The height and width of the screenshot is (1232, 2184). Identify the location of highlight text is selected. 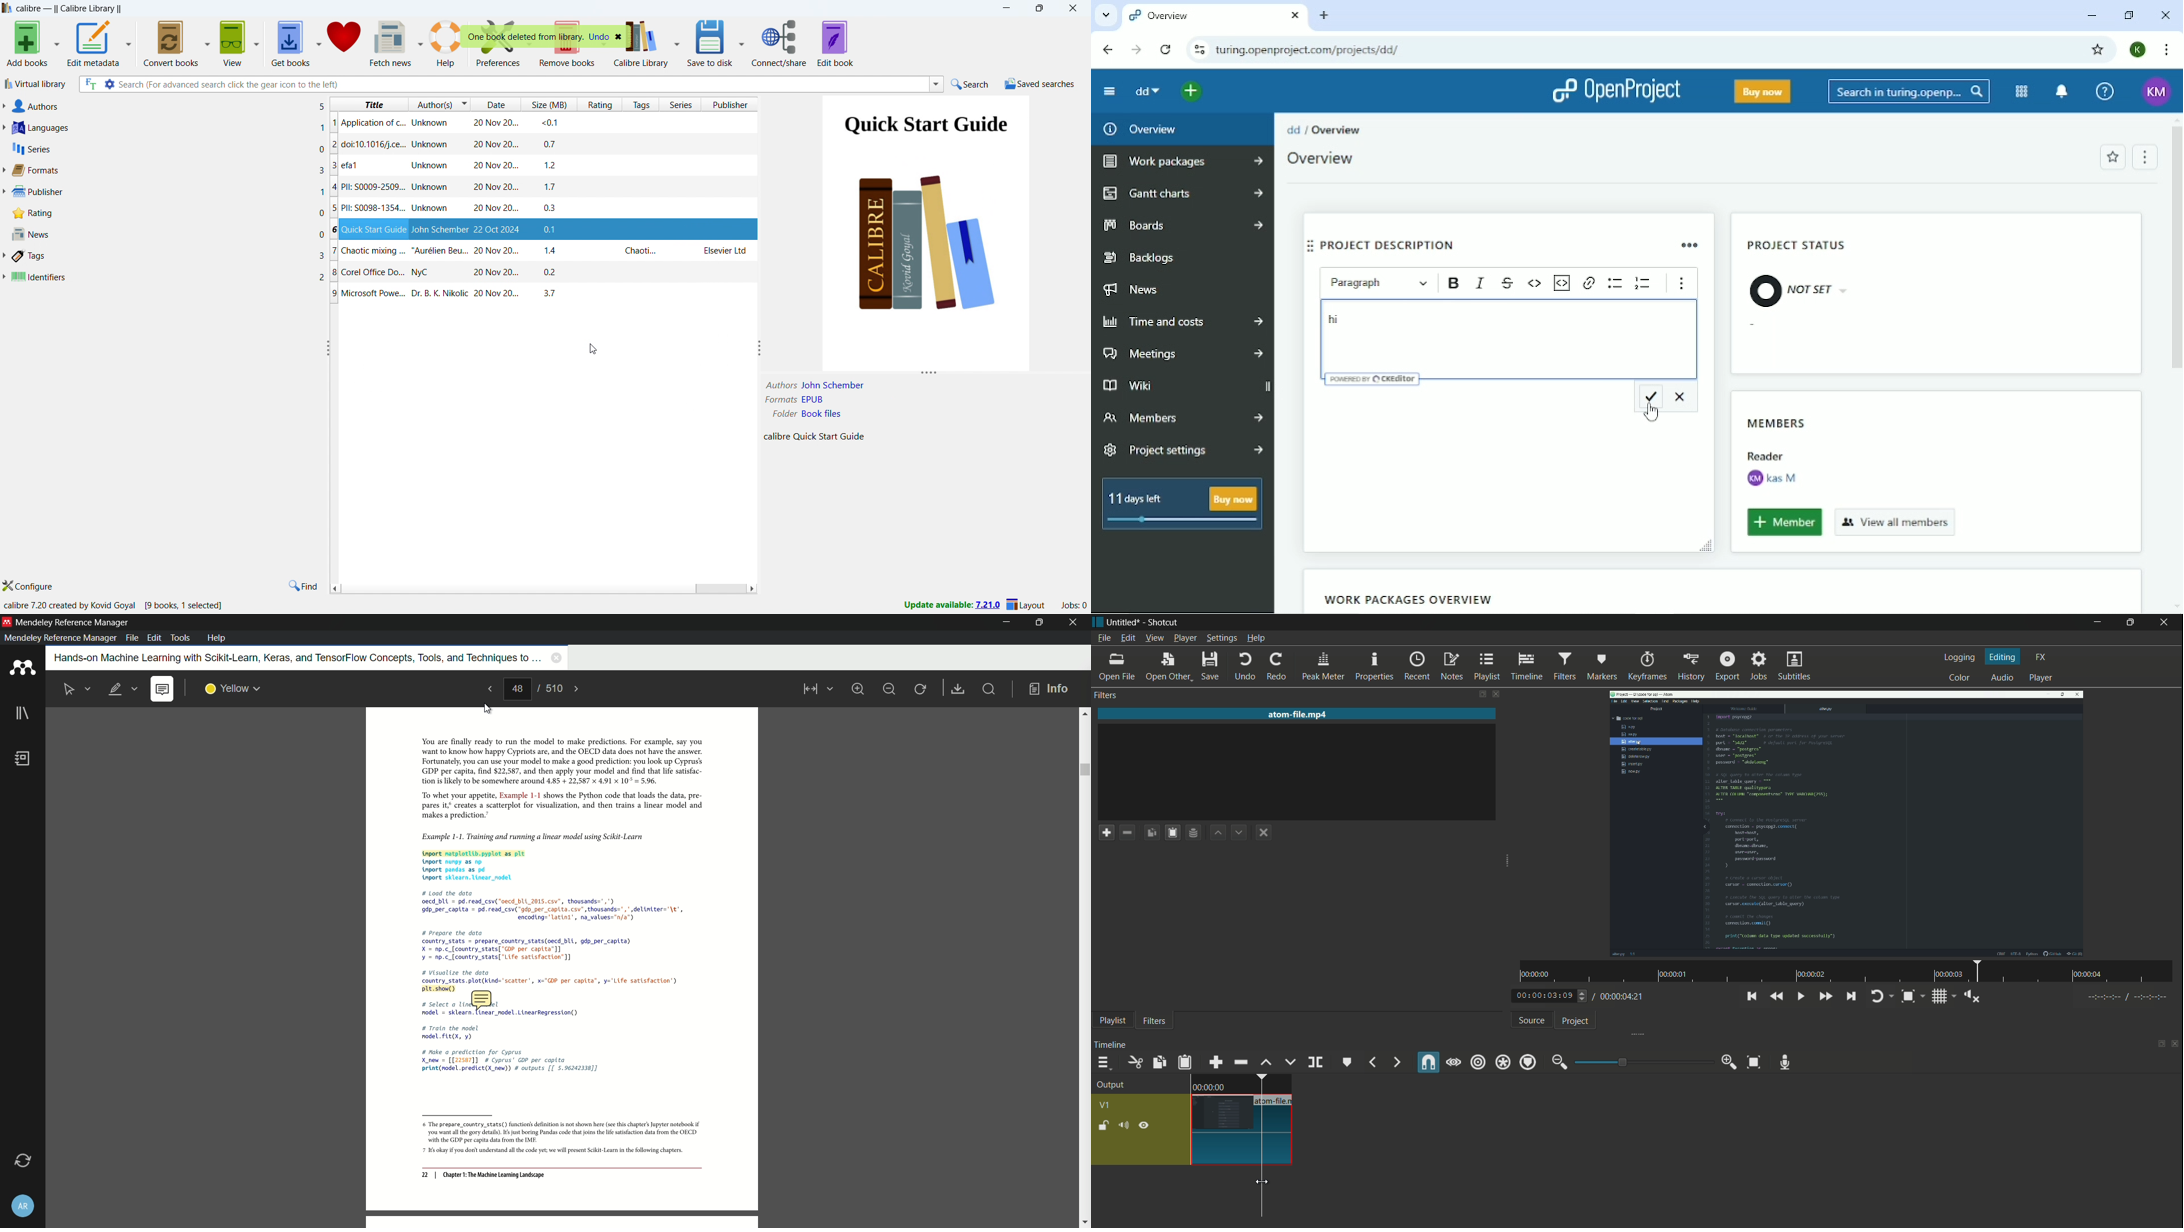
(122, 690).